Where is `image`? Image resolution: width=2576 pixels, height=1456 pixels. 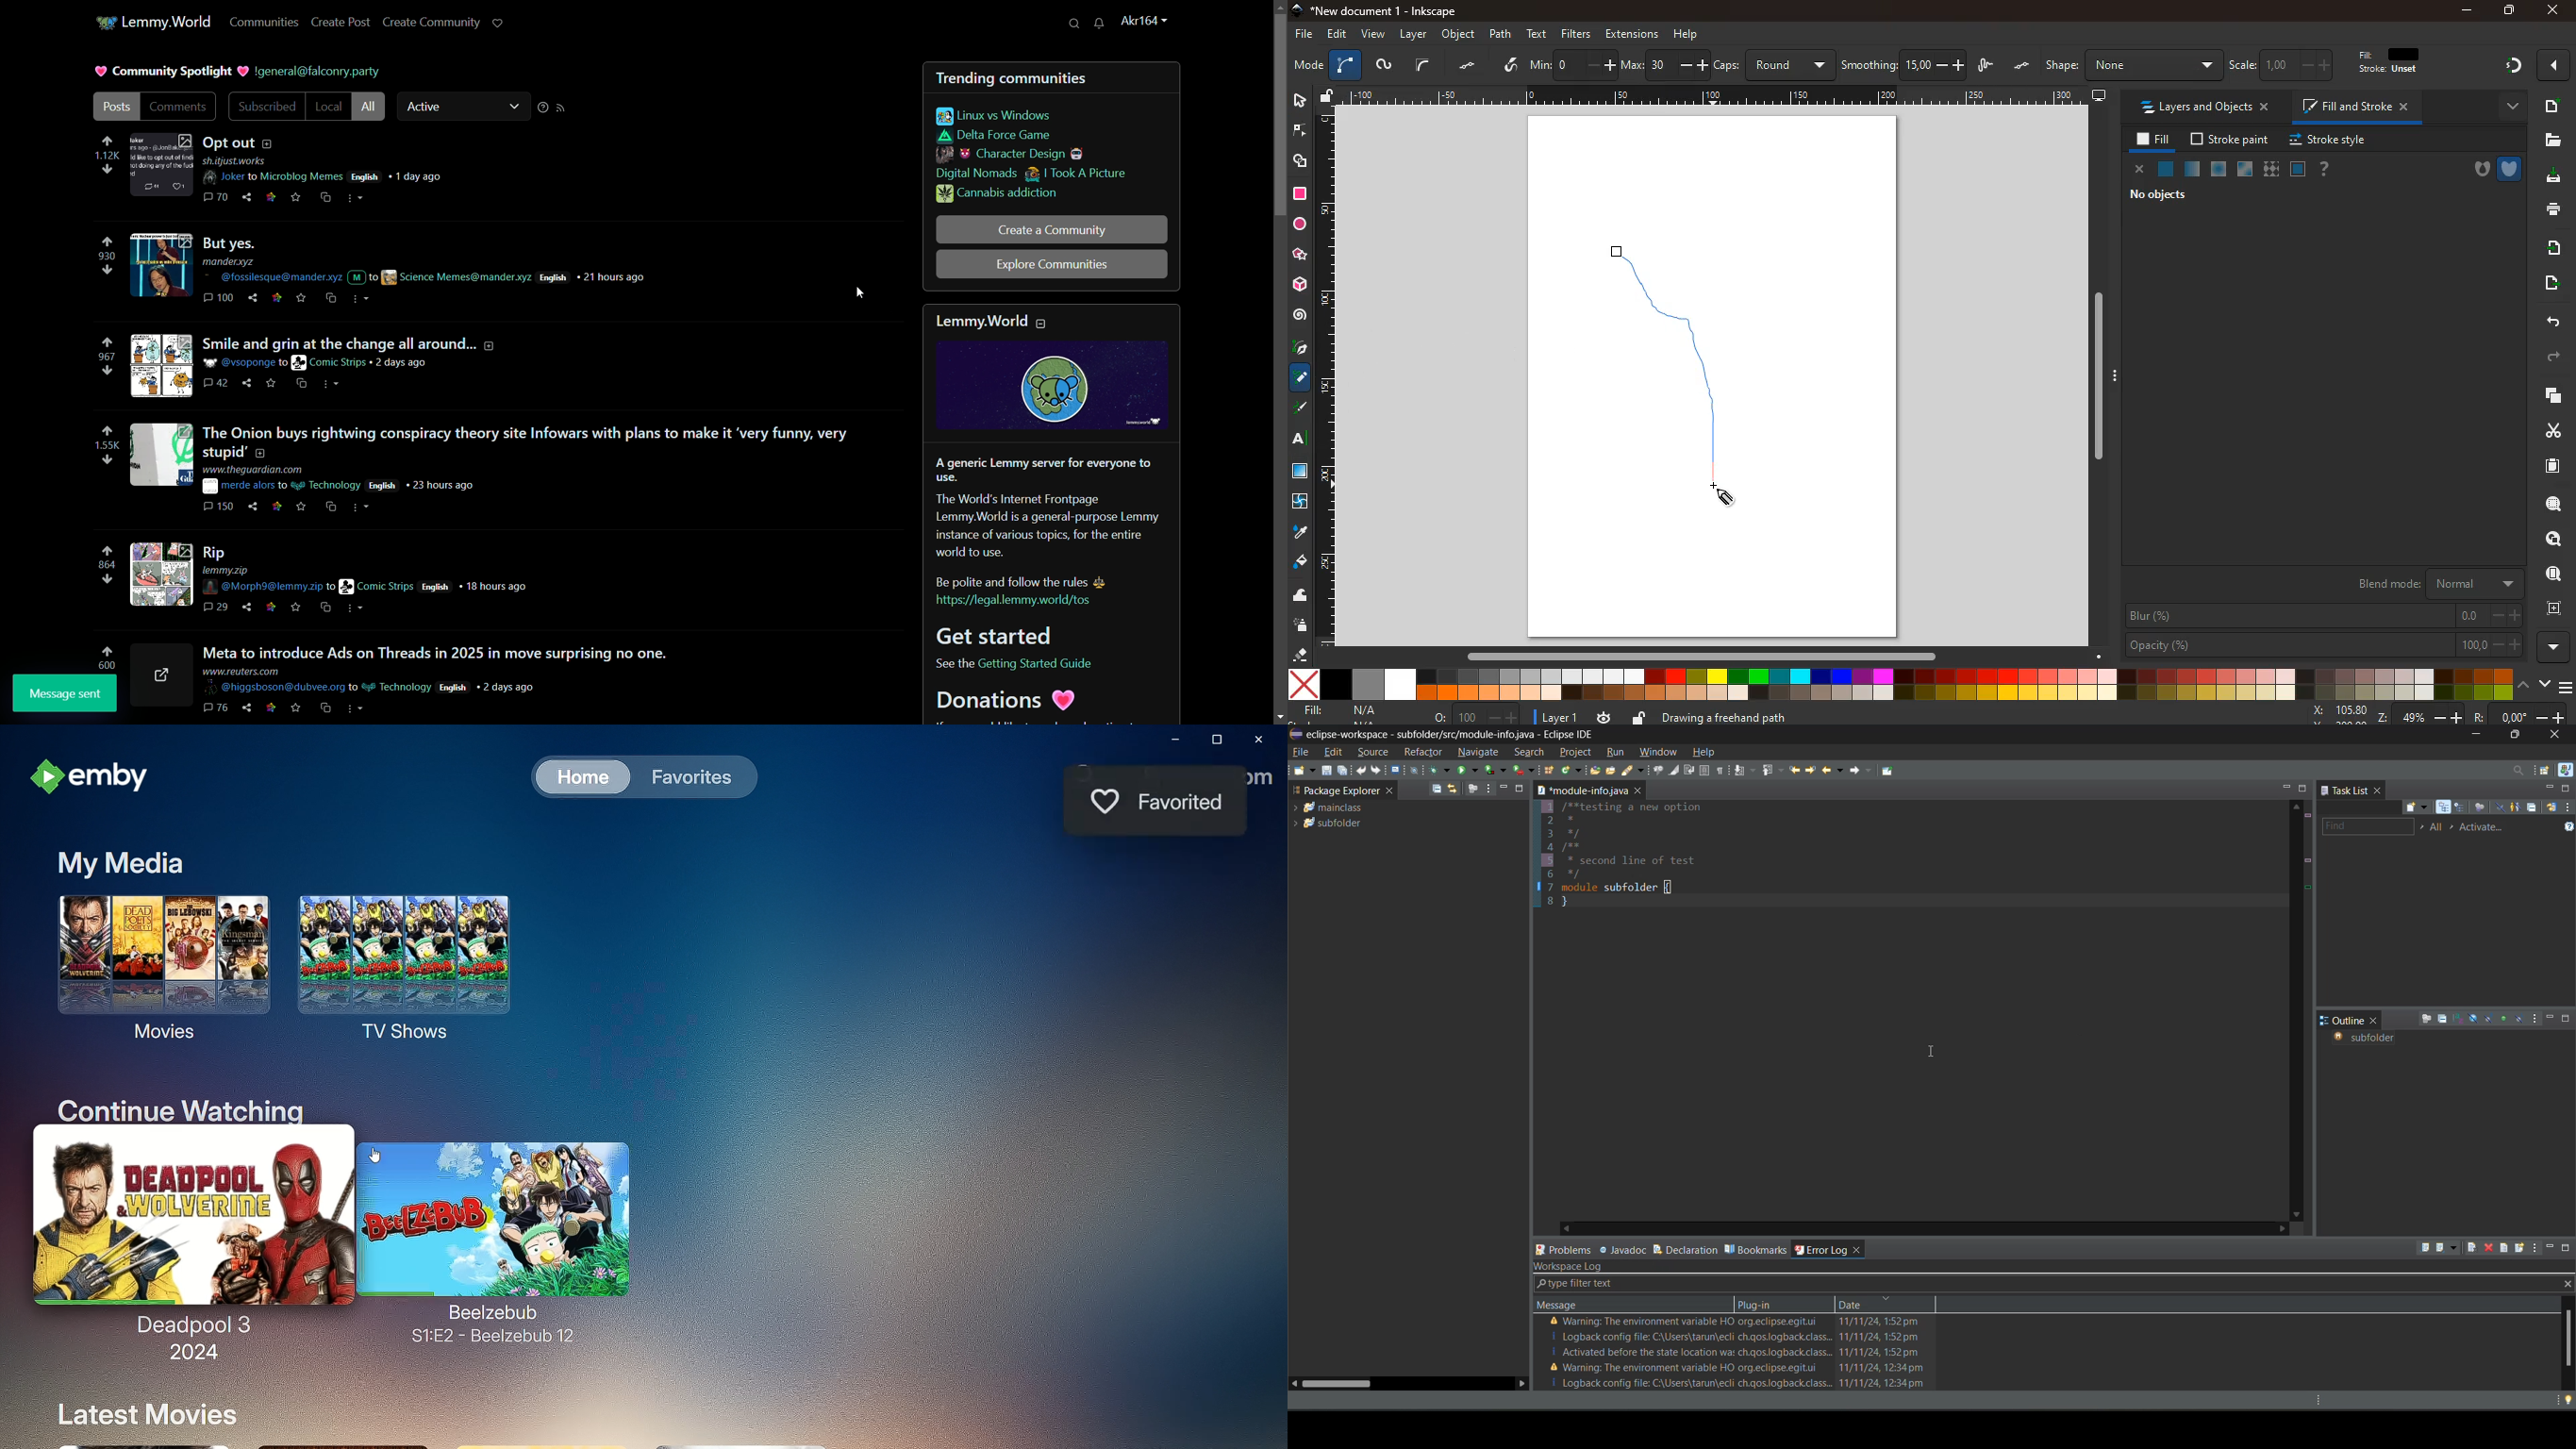 image is located at coordinates (161, 165).